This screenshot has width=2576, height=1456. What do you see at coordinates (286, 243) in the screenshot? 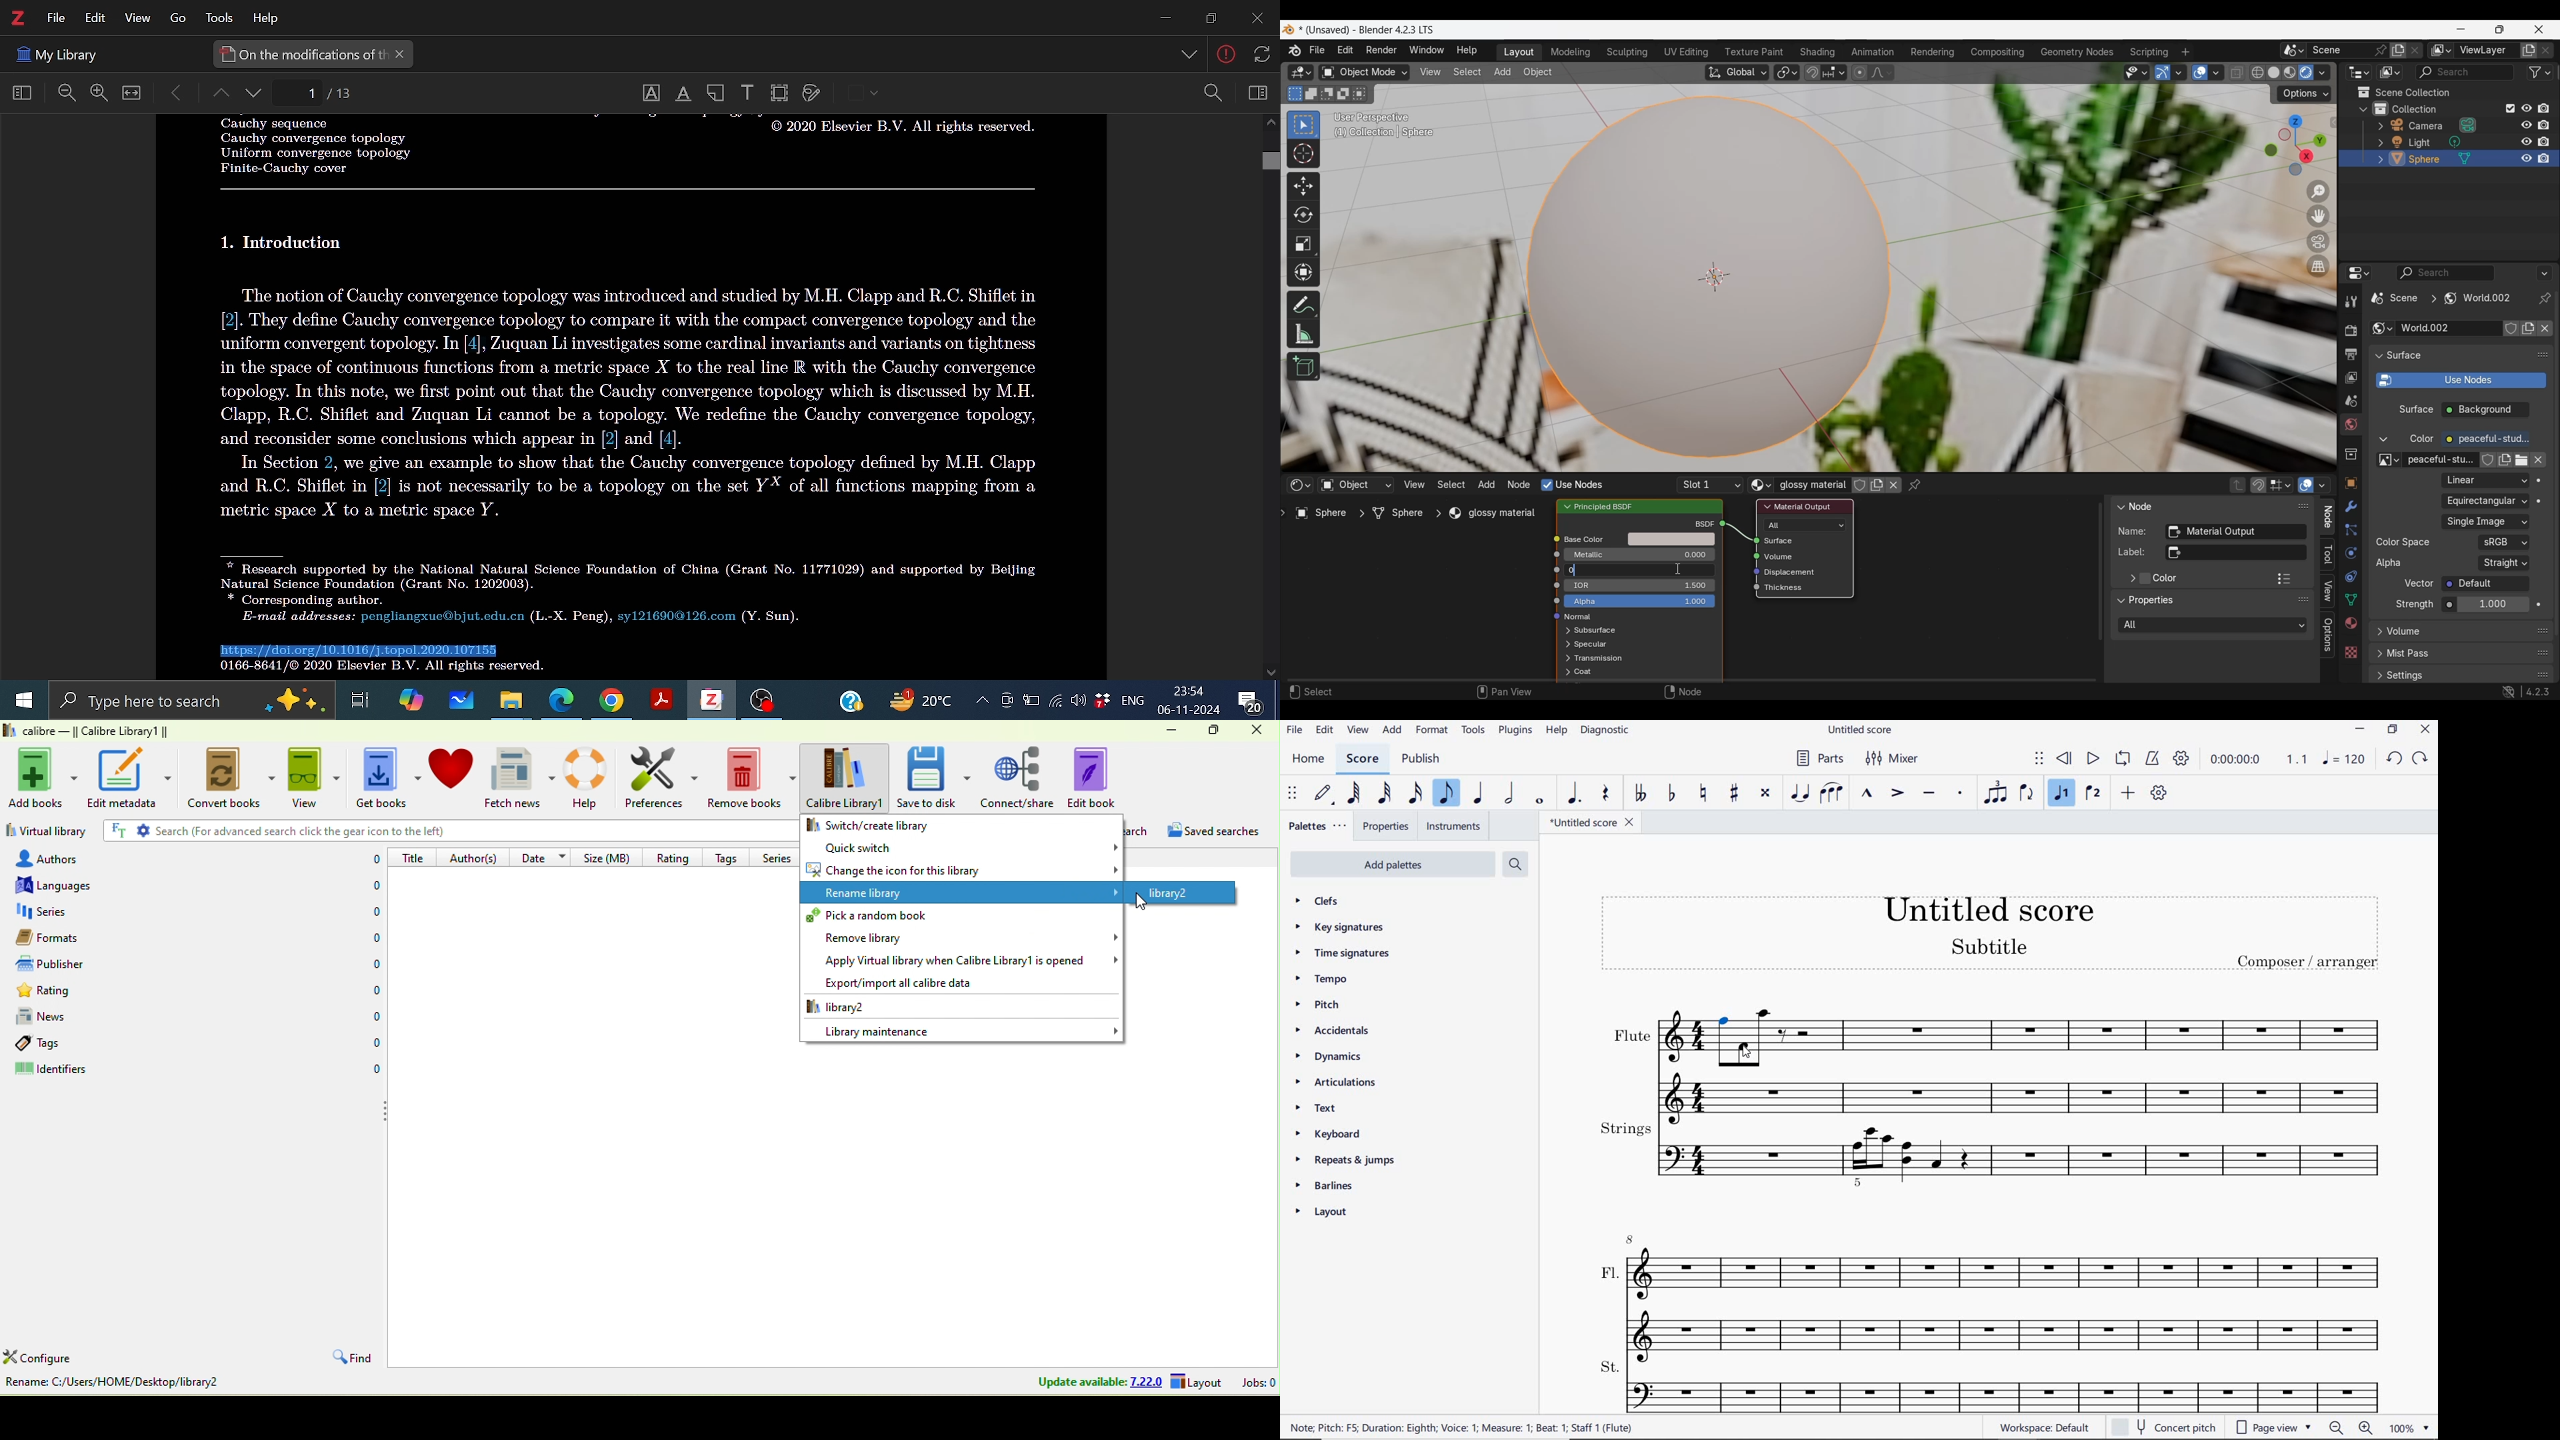
I see `` at bounding box center [286, 243].